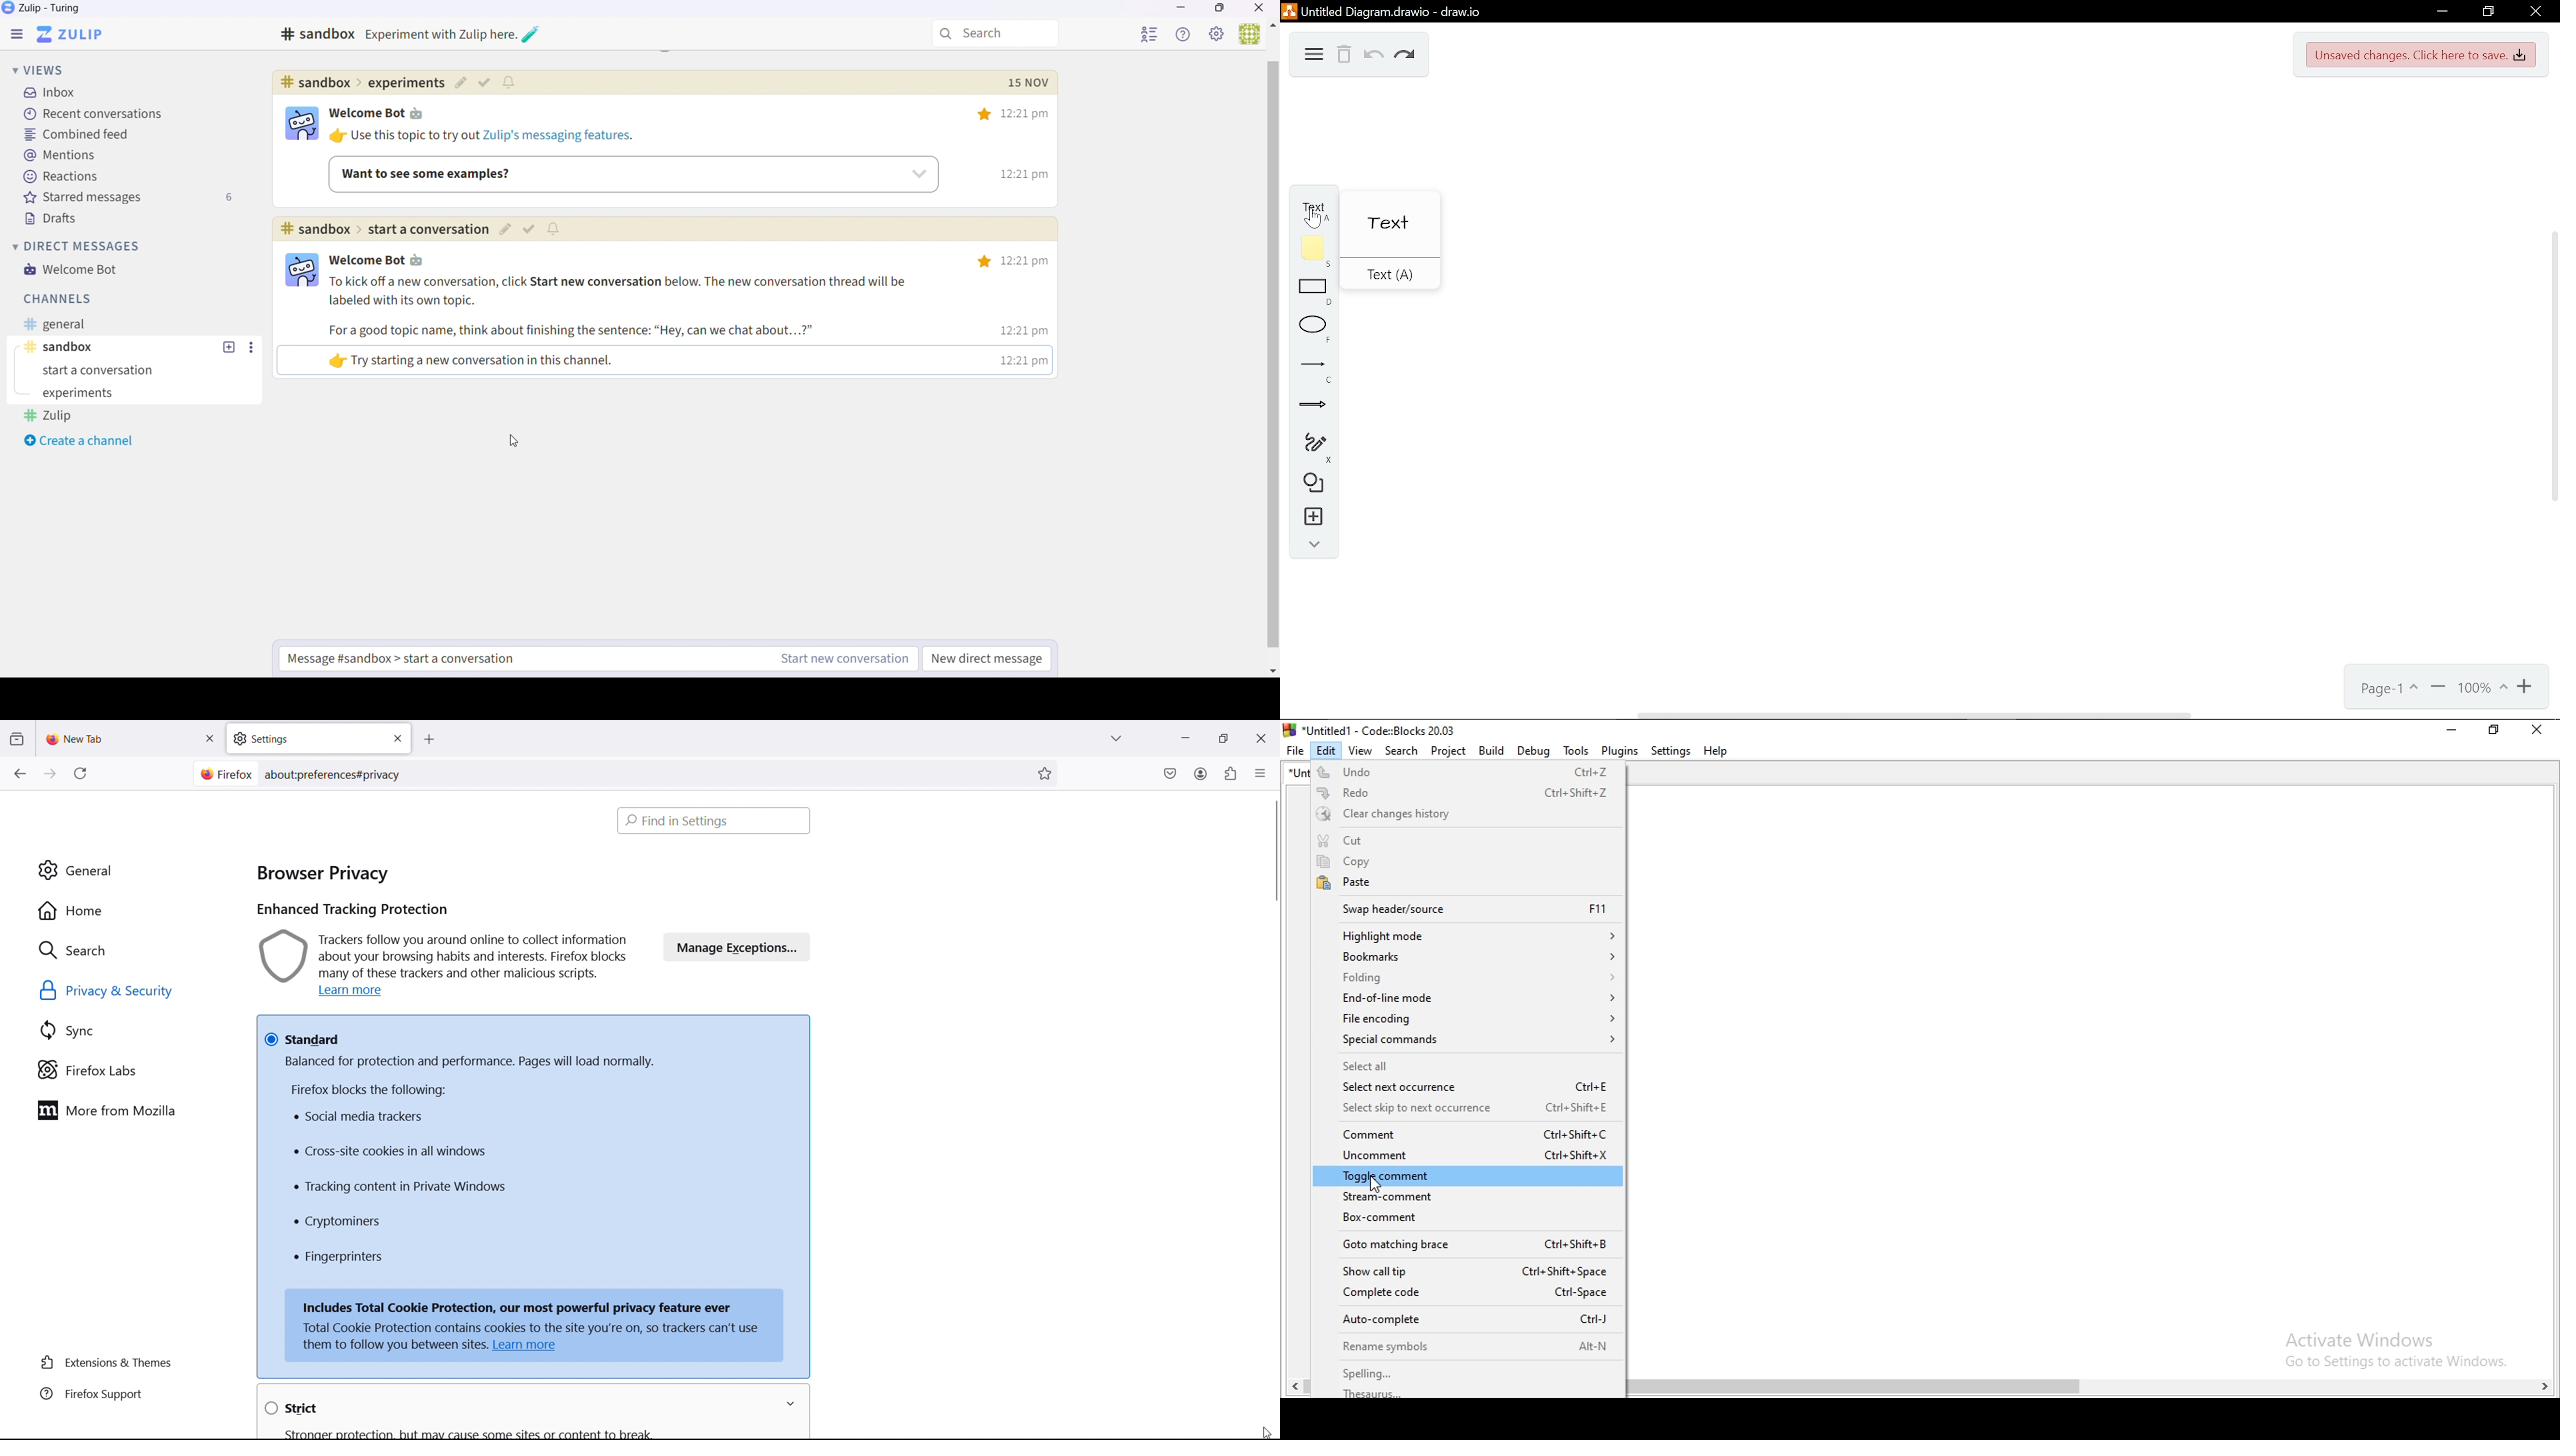 The width and height of the screenshot is (2576, 1456). I want to click on maximize, so click(1220, 739).